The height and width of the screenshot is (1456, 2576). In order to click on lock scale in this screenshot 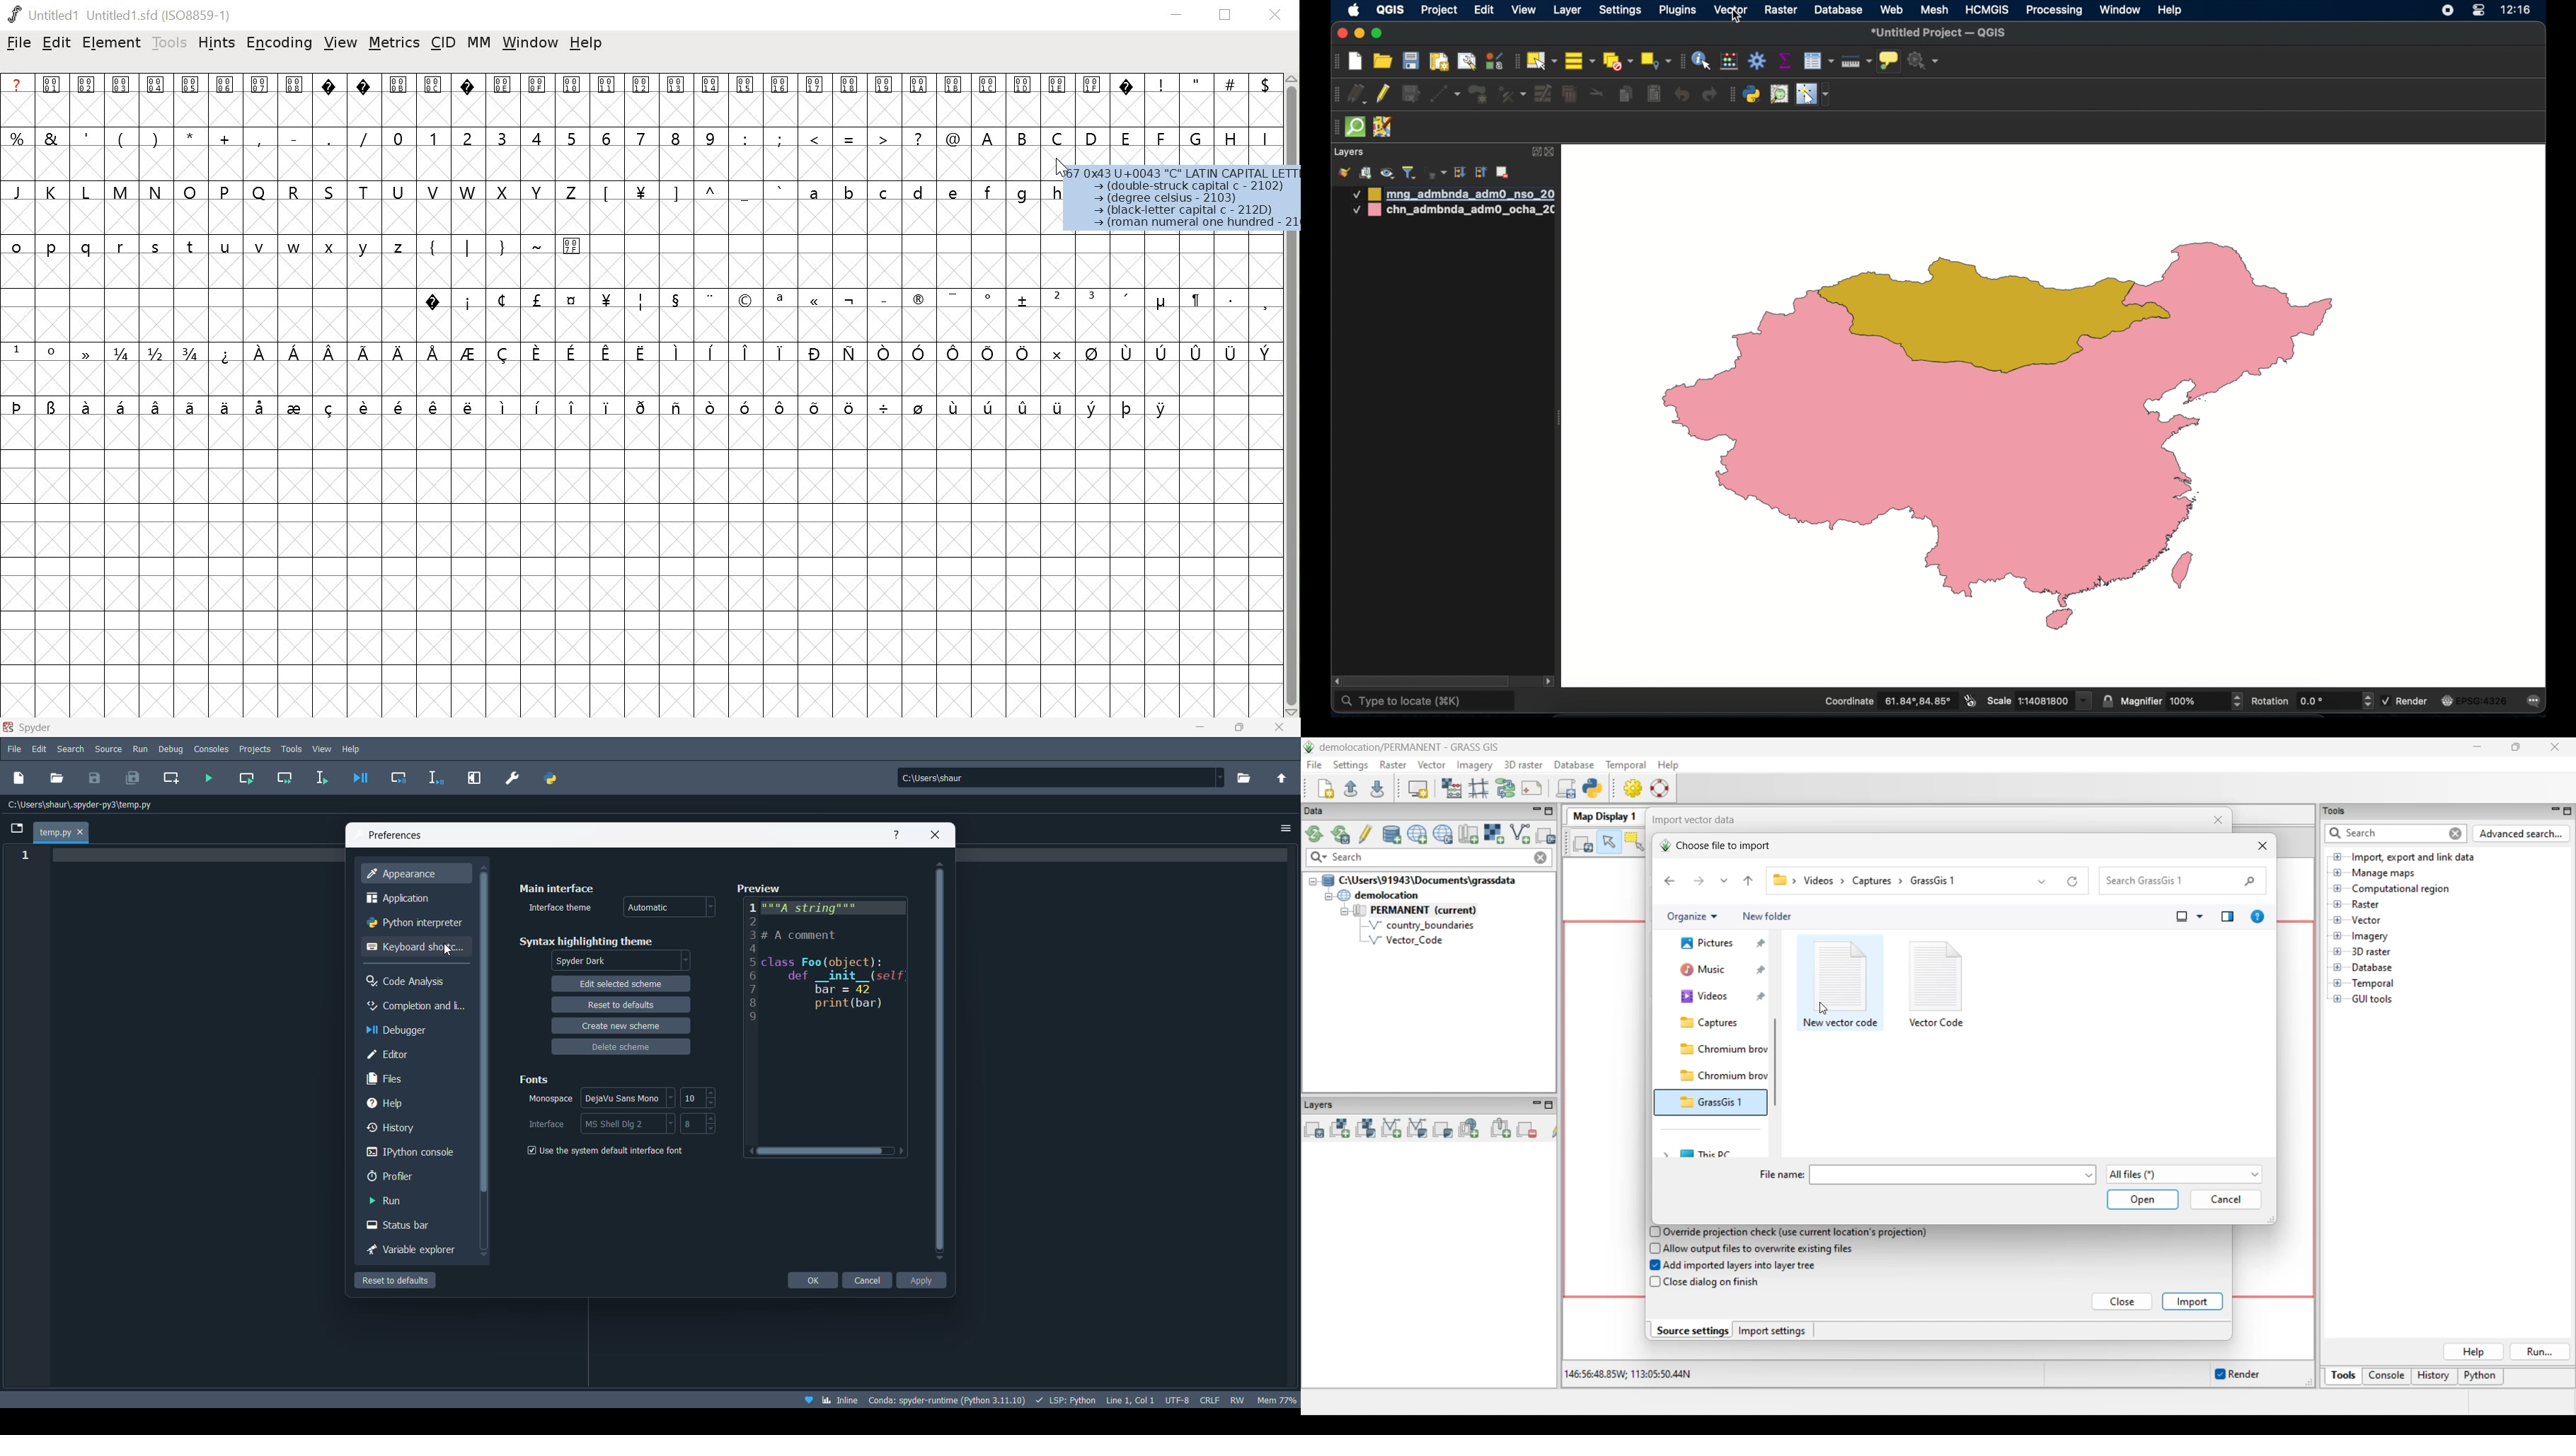, I will do `click(2107, 700)`.